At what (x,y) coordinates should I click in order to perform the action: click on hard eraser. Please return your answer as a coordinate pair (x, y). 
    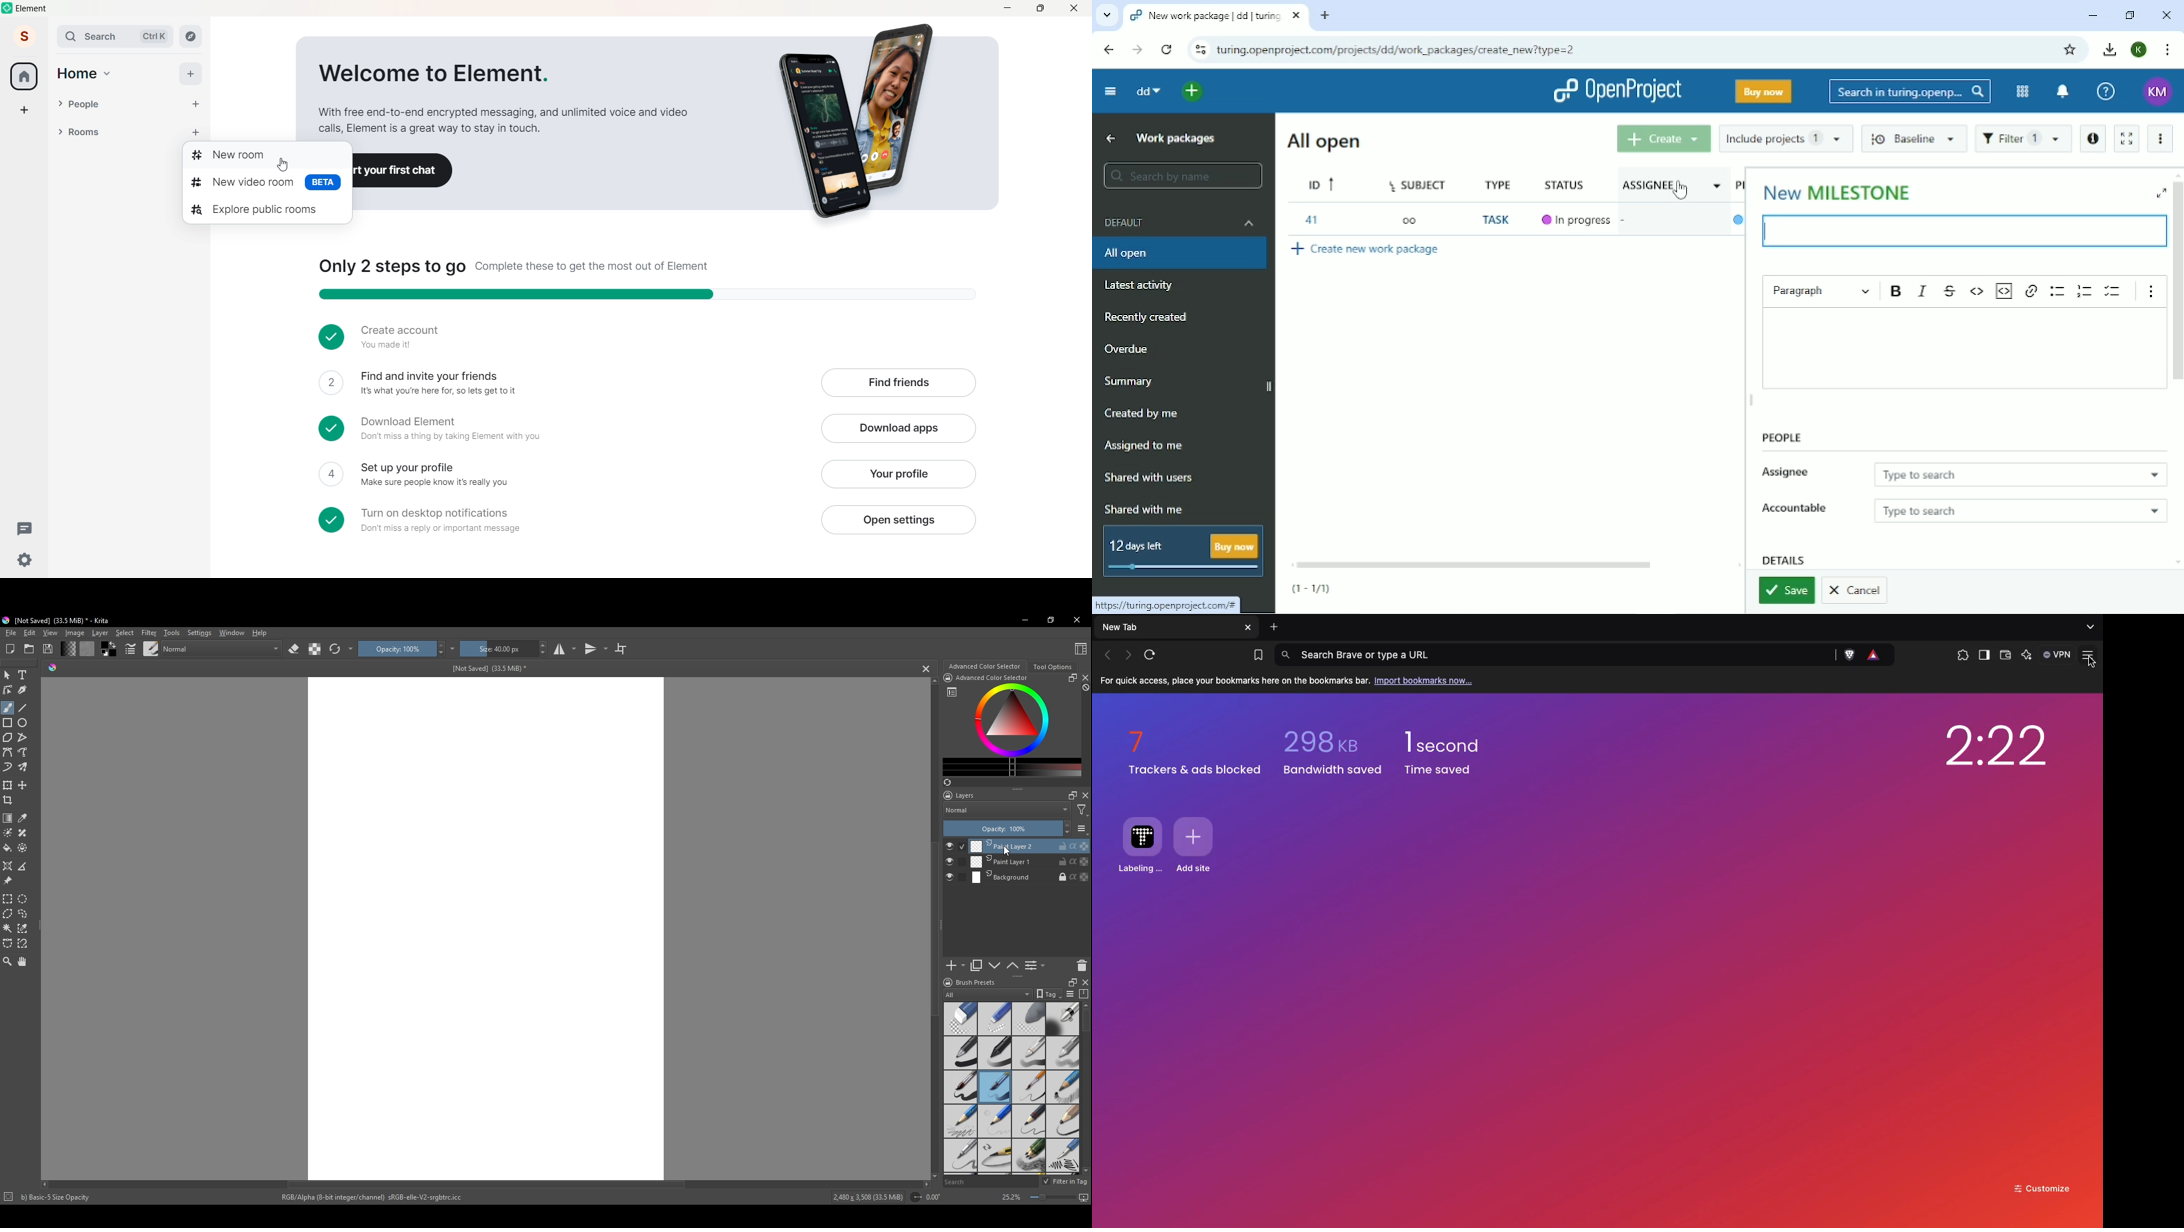
    Looking at the image, I should click on (994, 1018).